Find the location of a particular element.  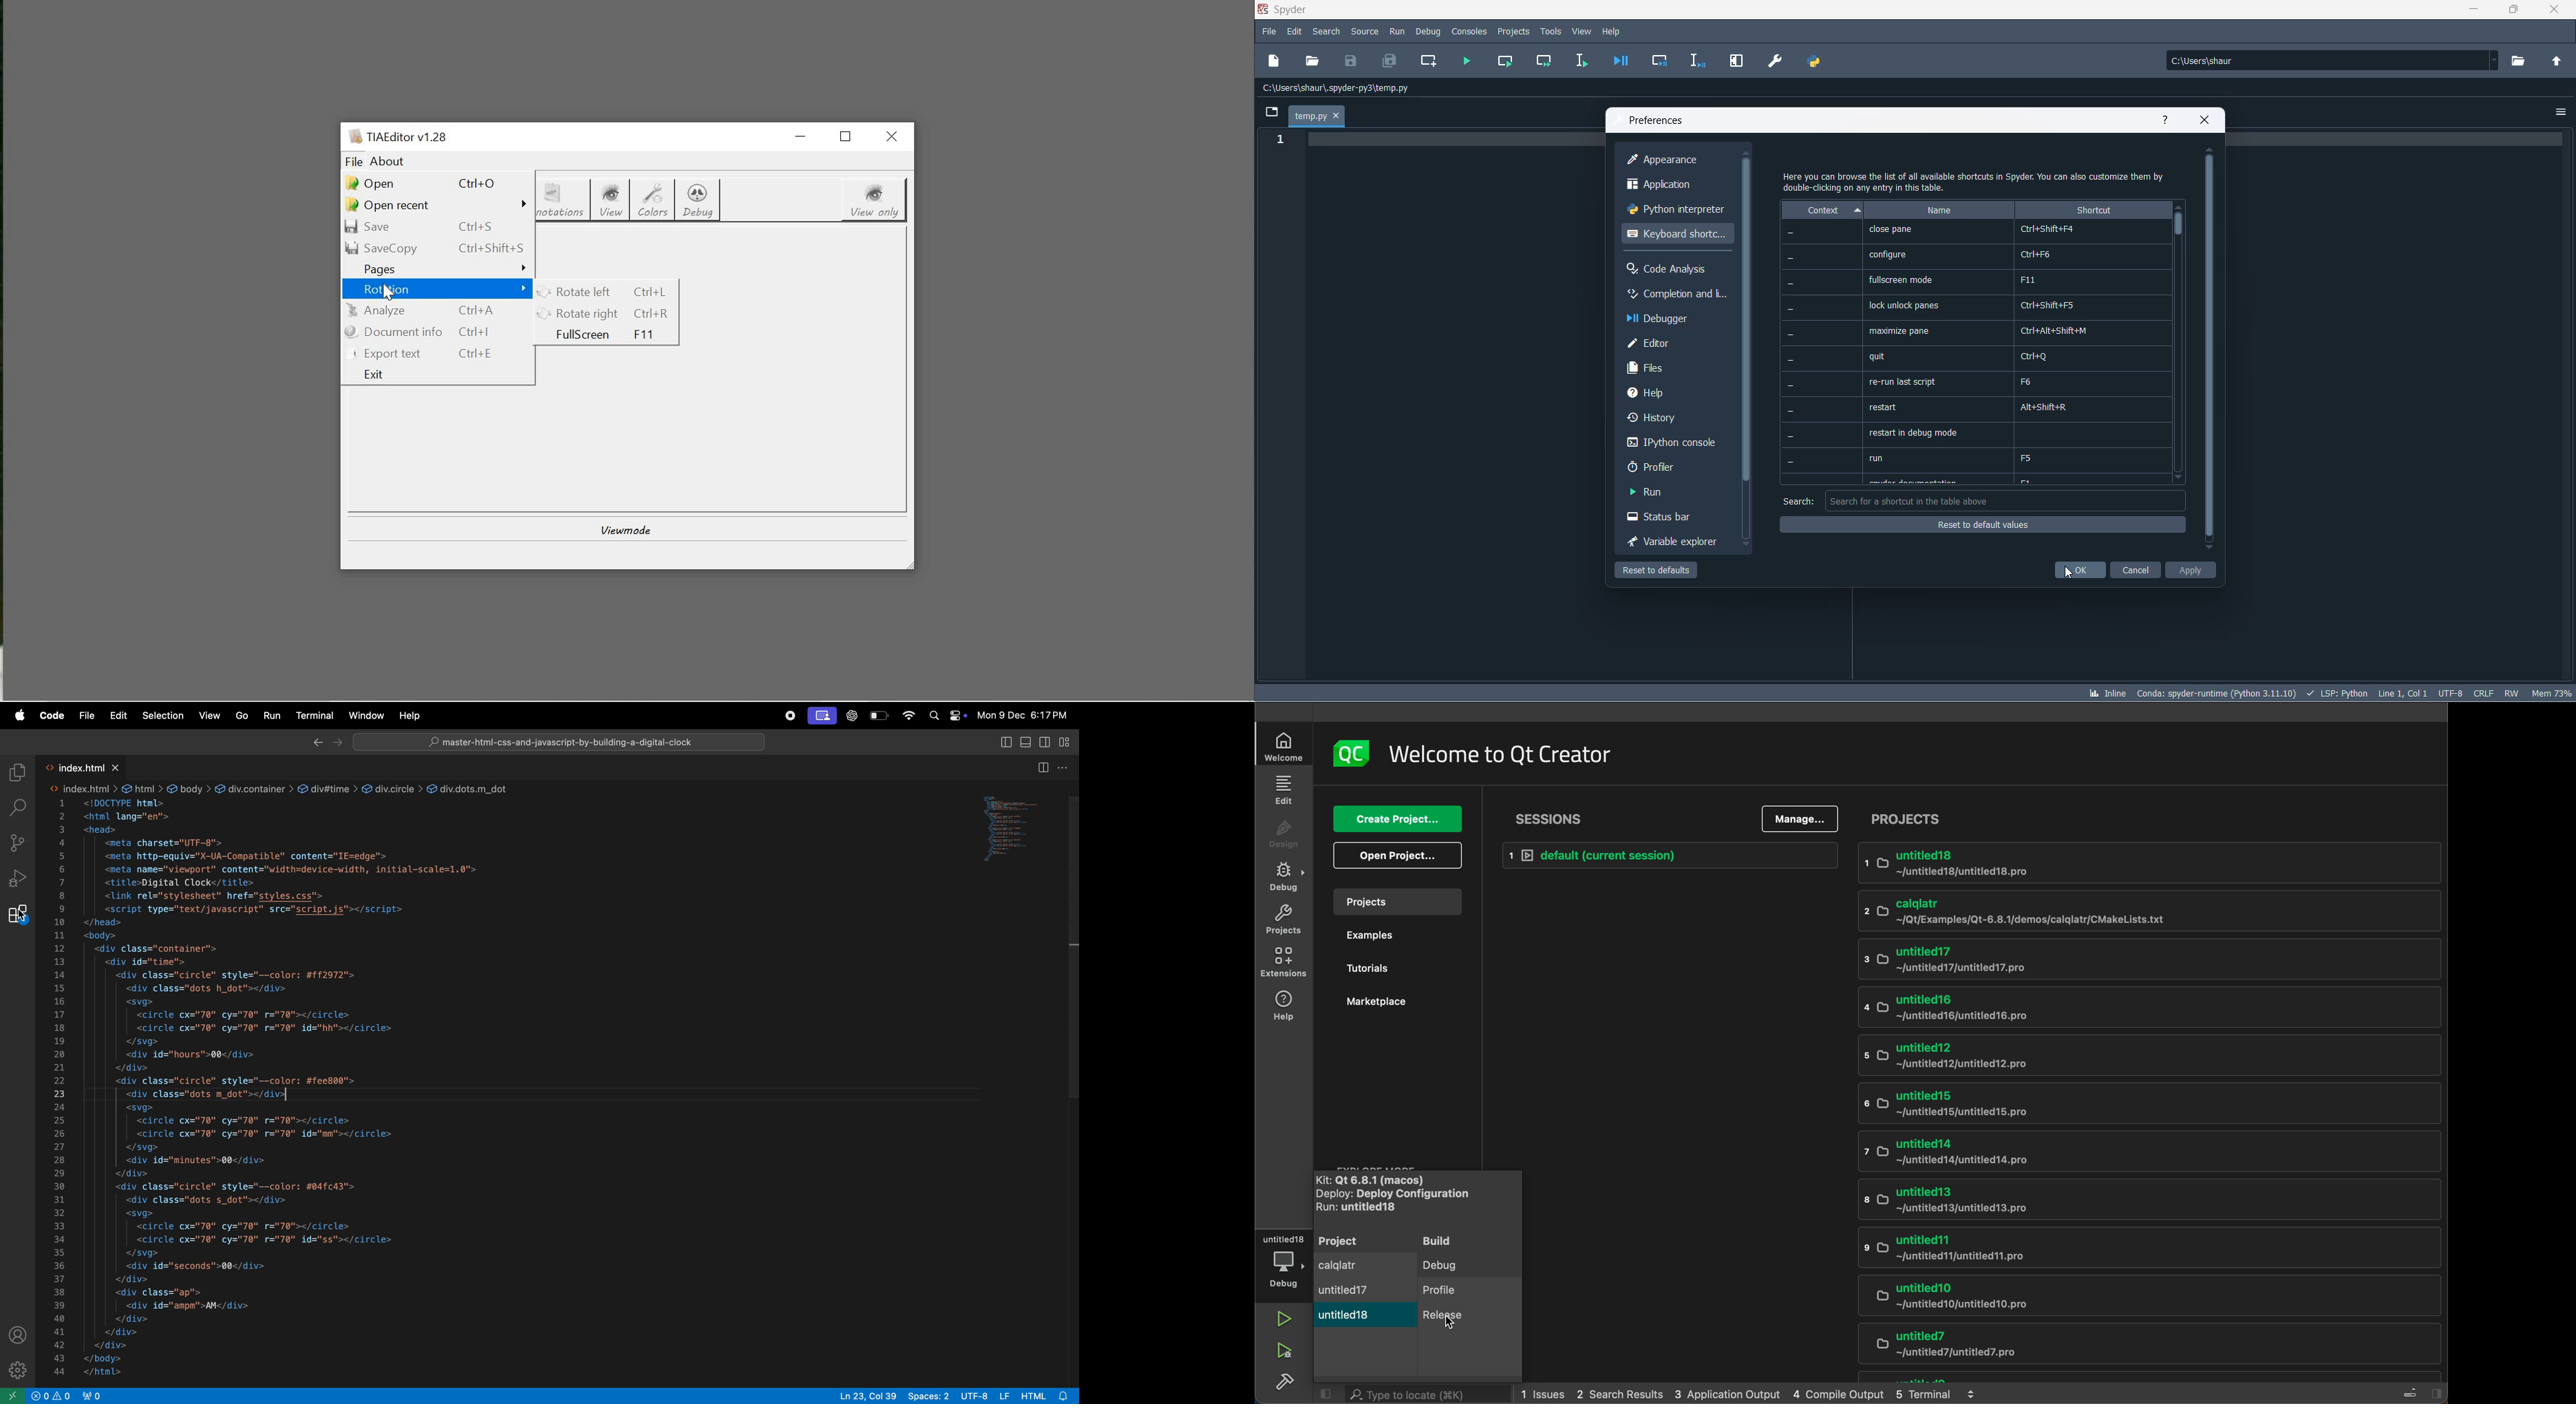

debug is located at coordinates (18, 878).